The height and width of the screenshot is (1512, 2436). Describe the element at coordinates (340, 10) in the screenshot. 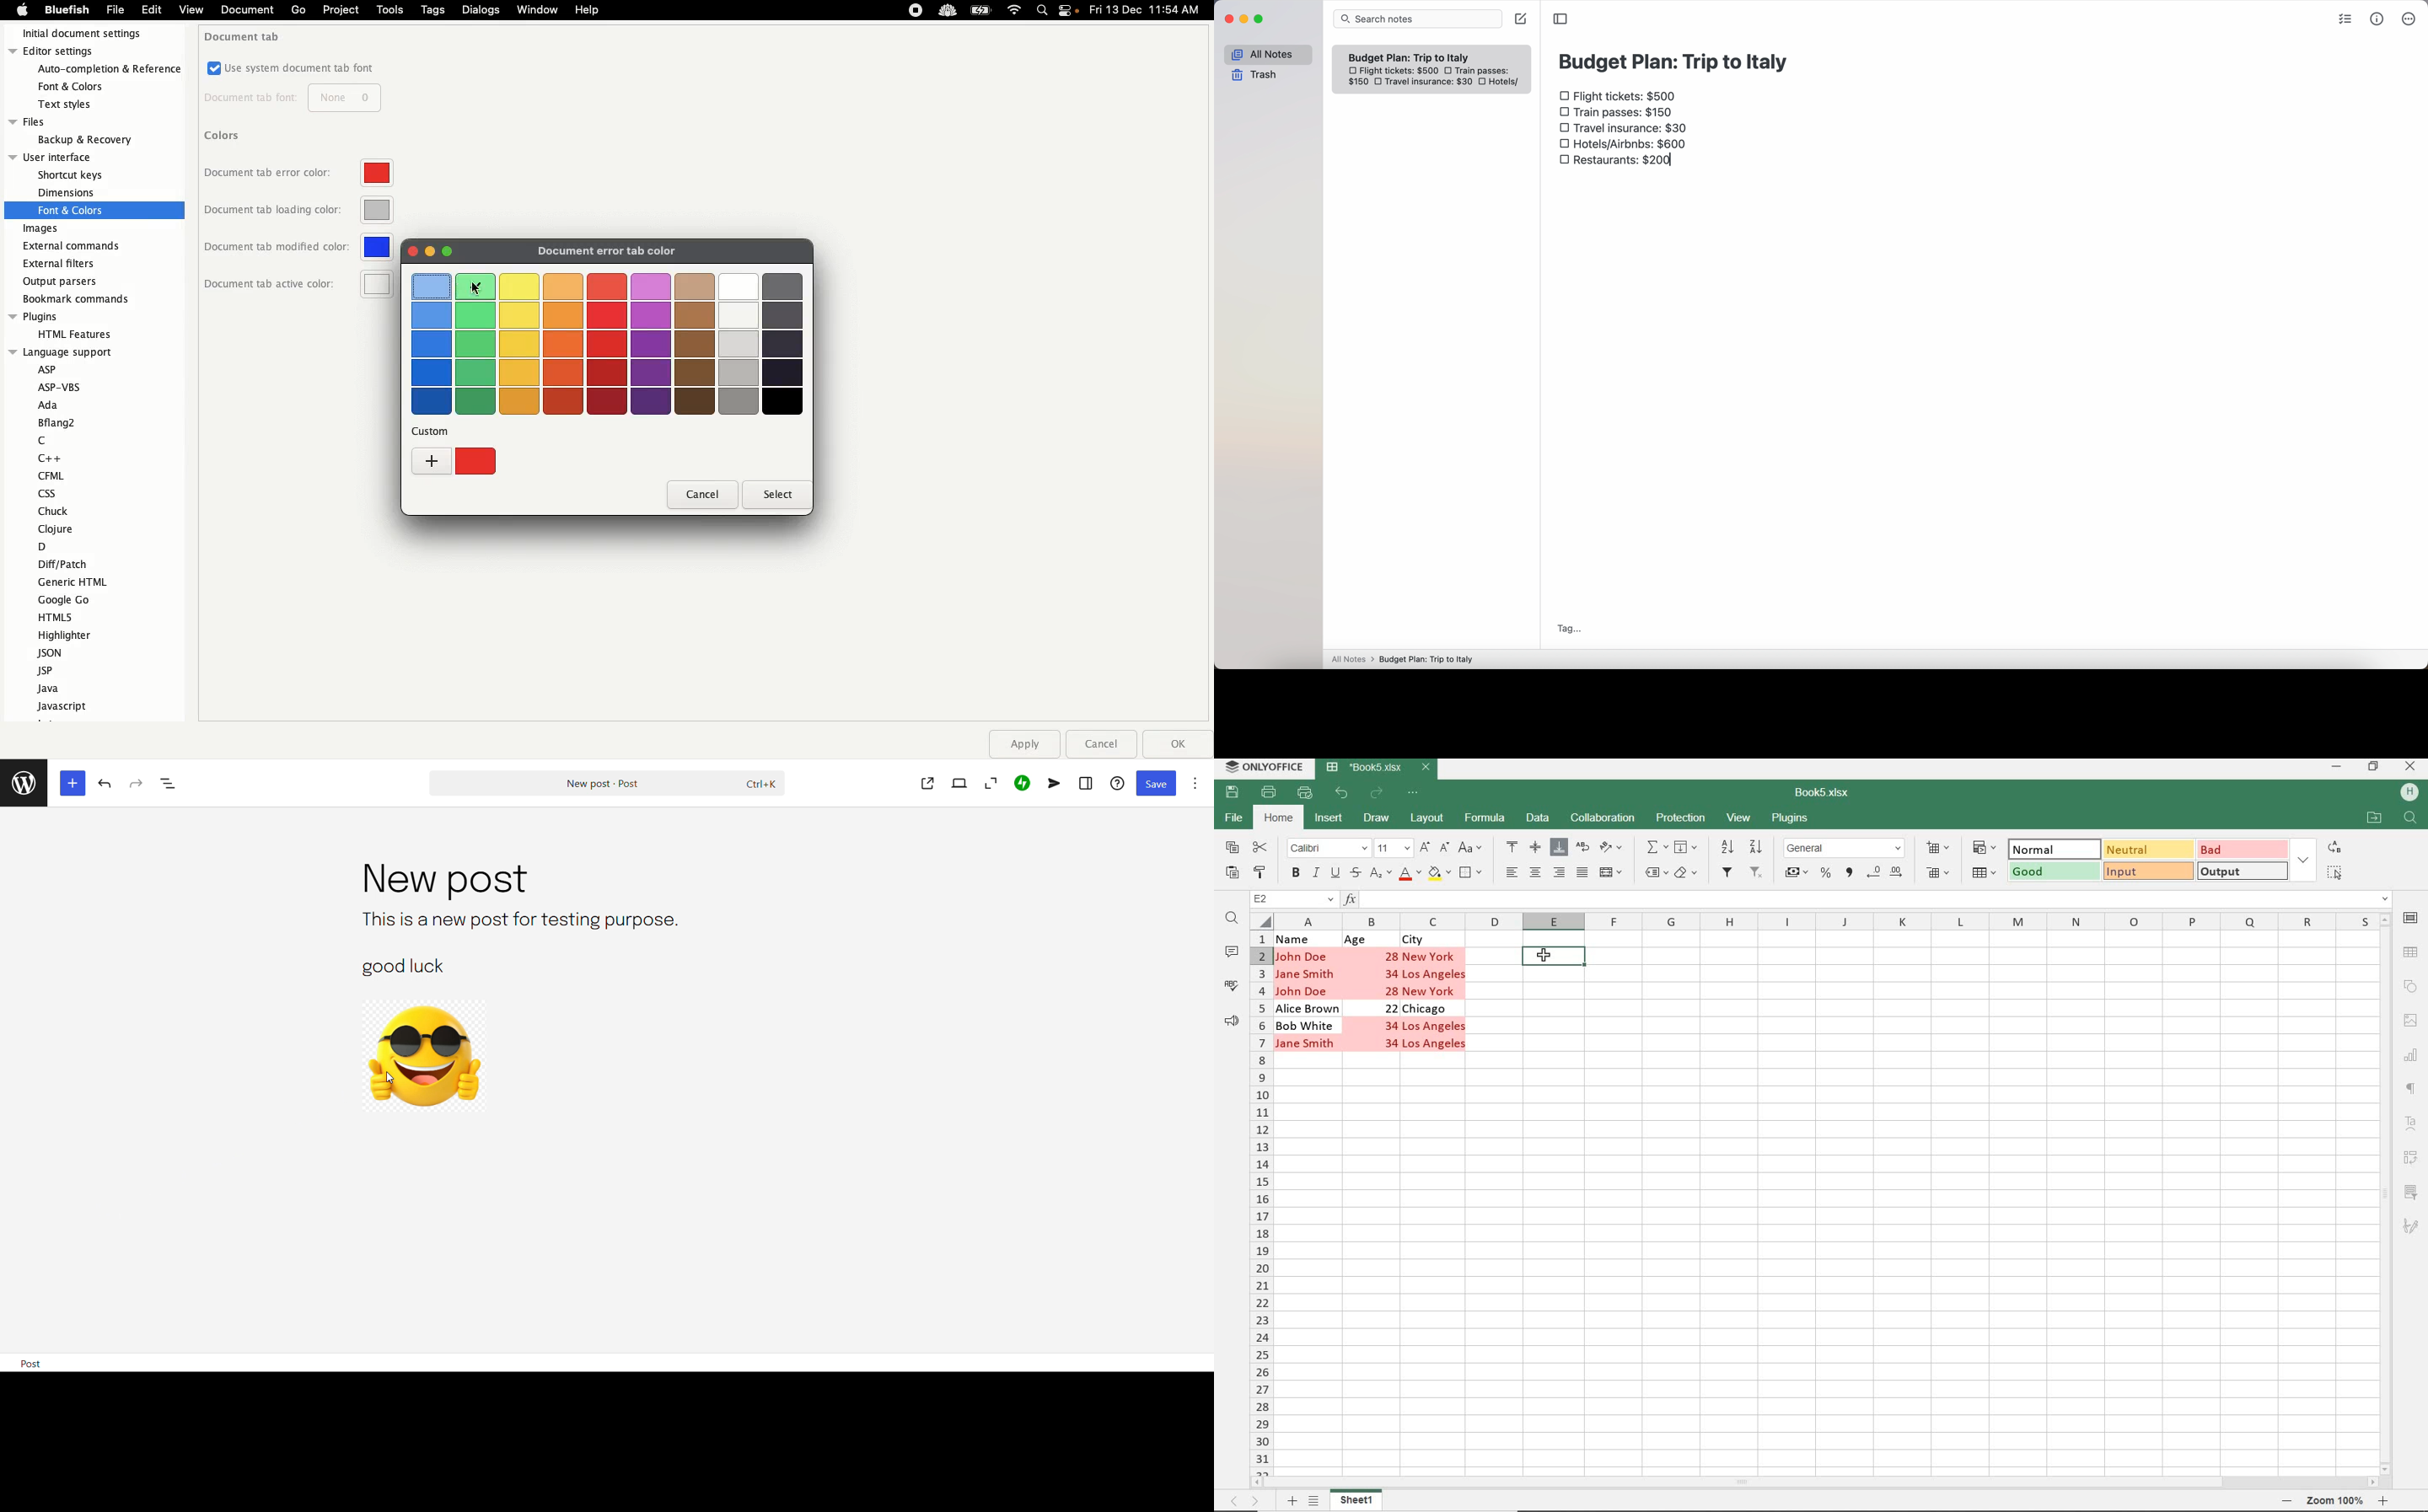

I see `Project` at that location.